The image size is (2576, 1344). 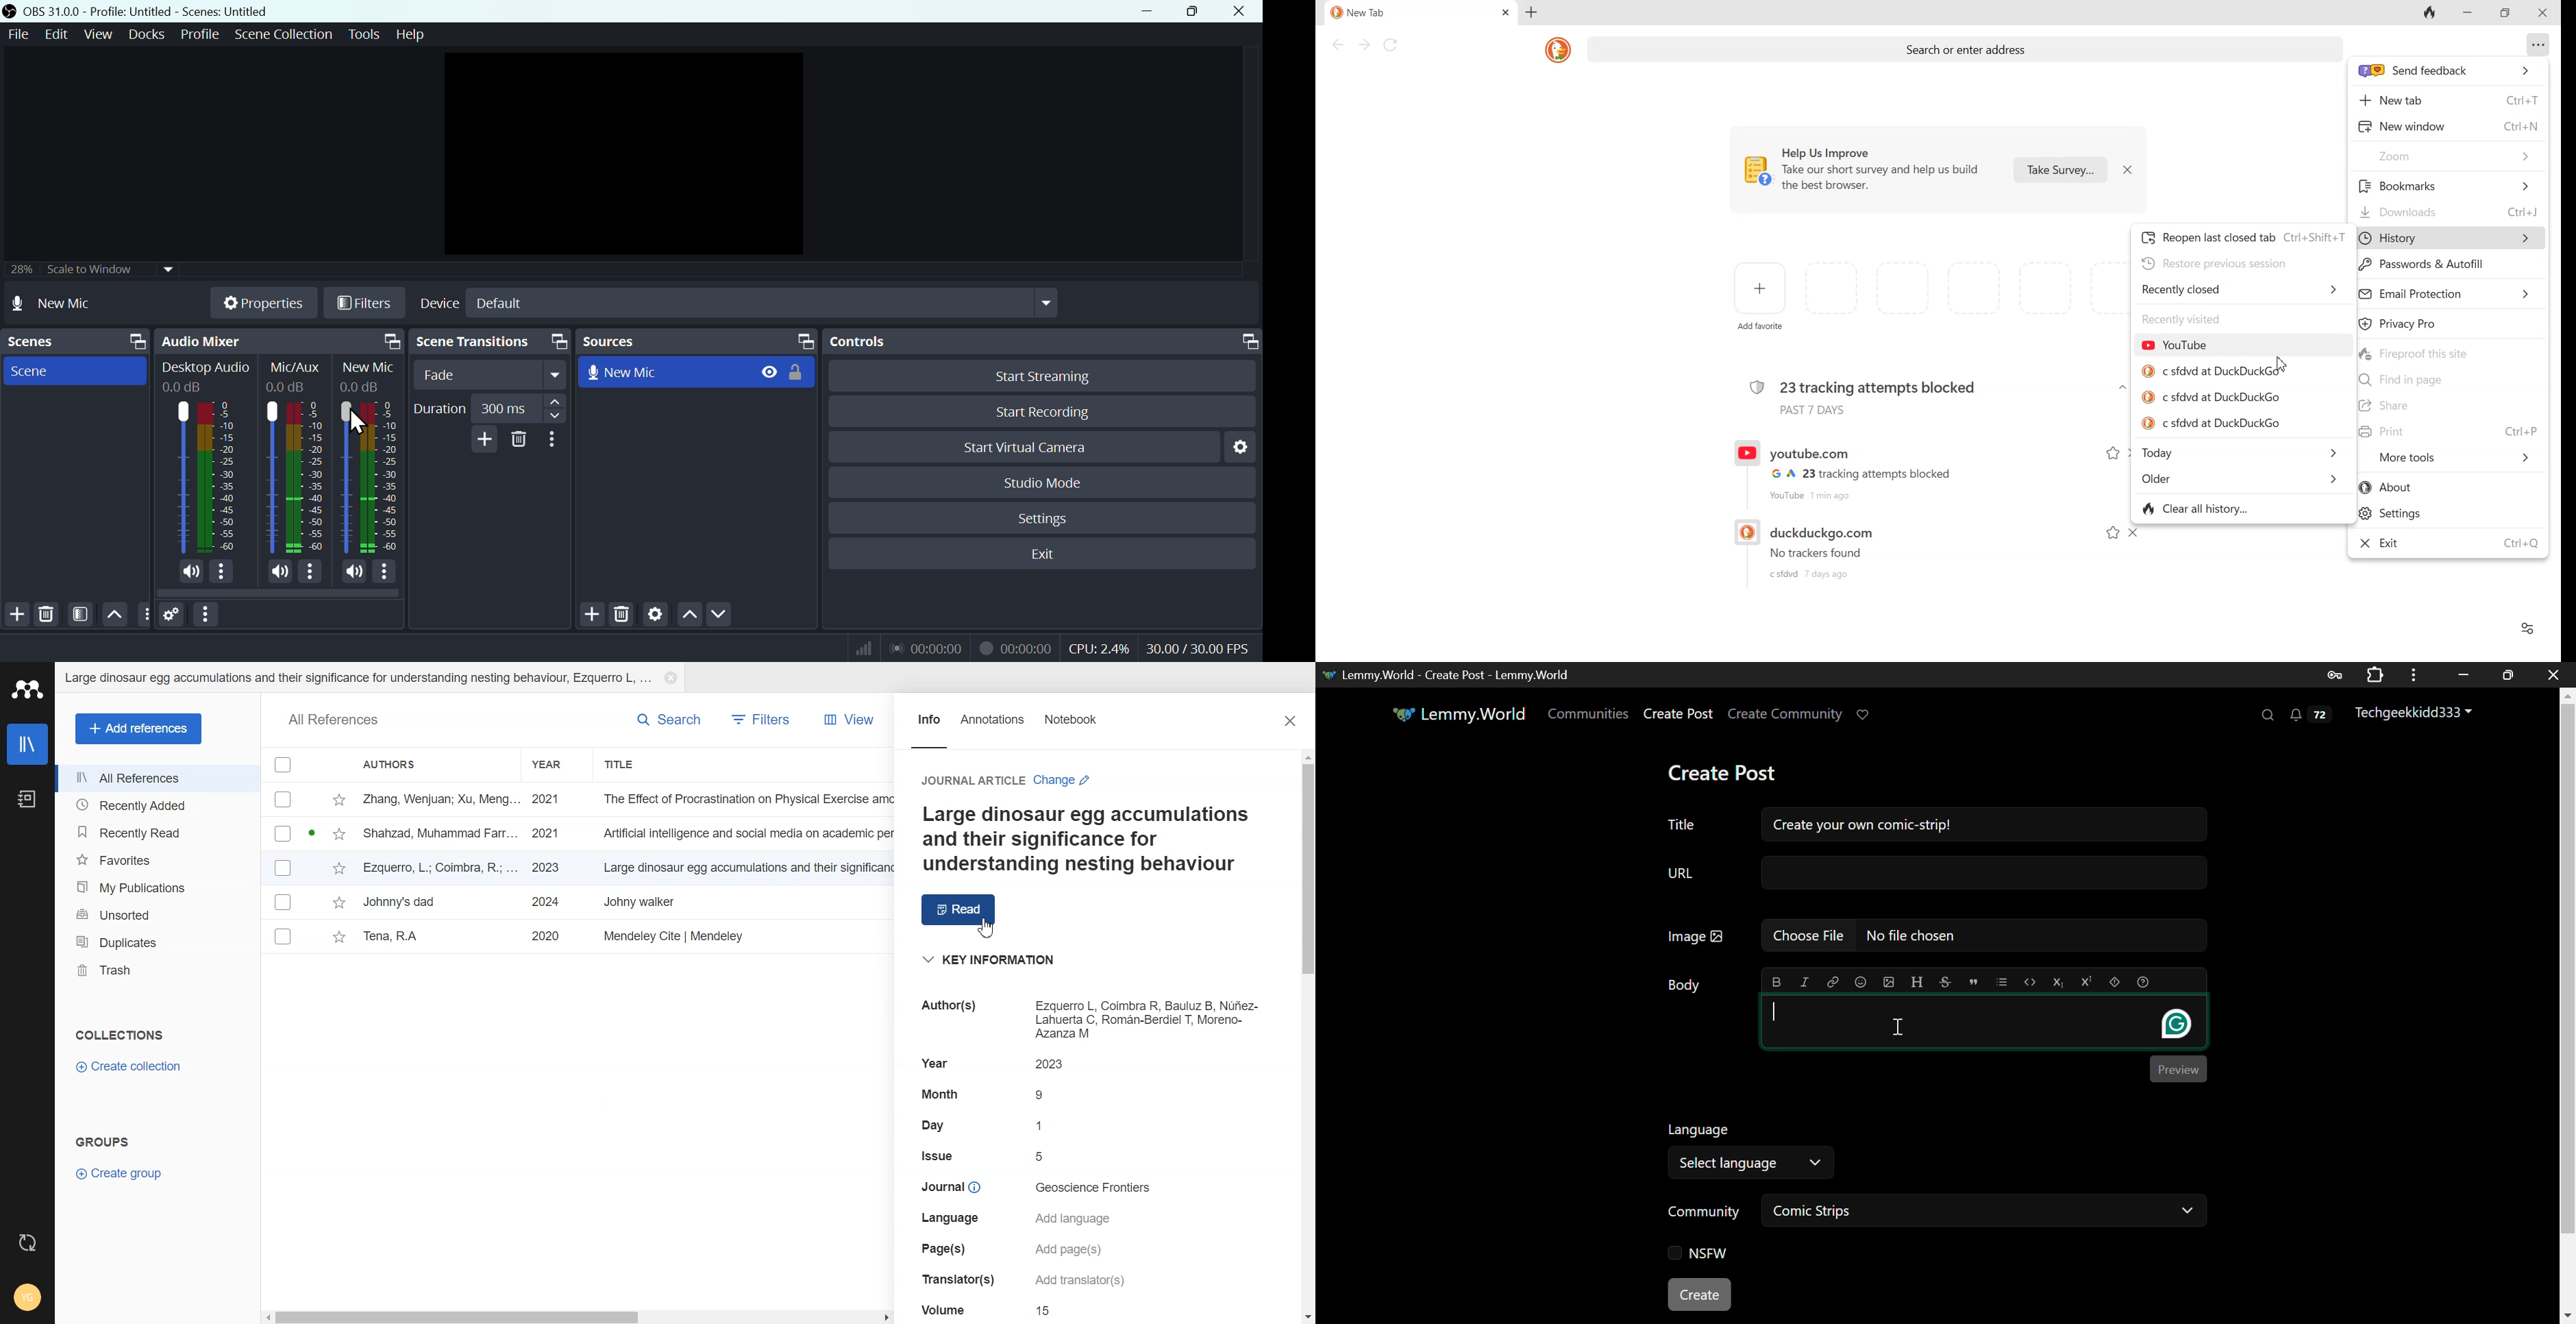 I want to click on text, so click(x=1045, y=1311).